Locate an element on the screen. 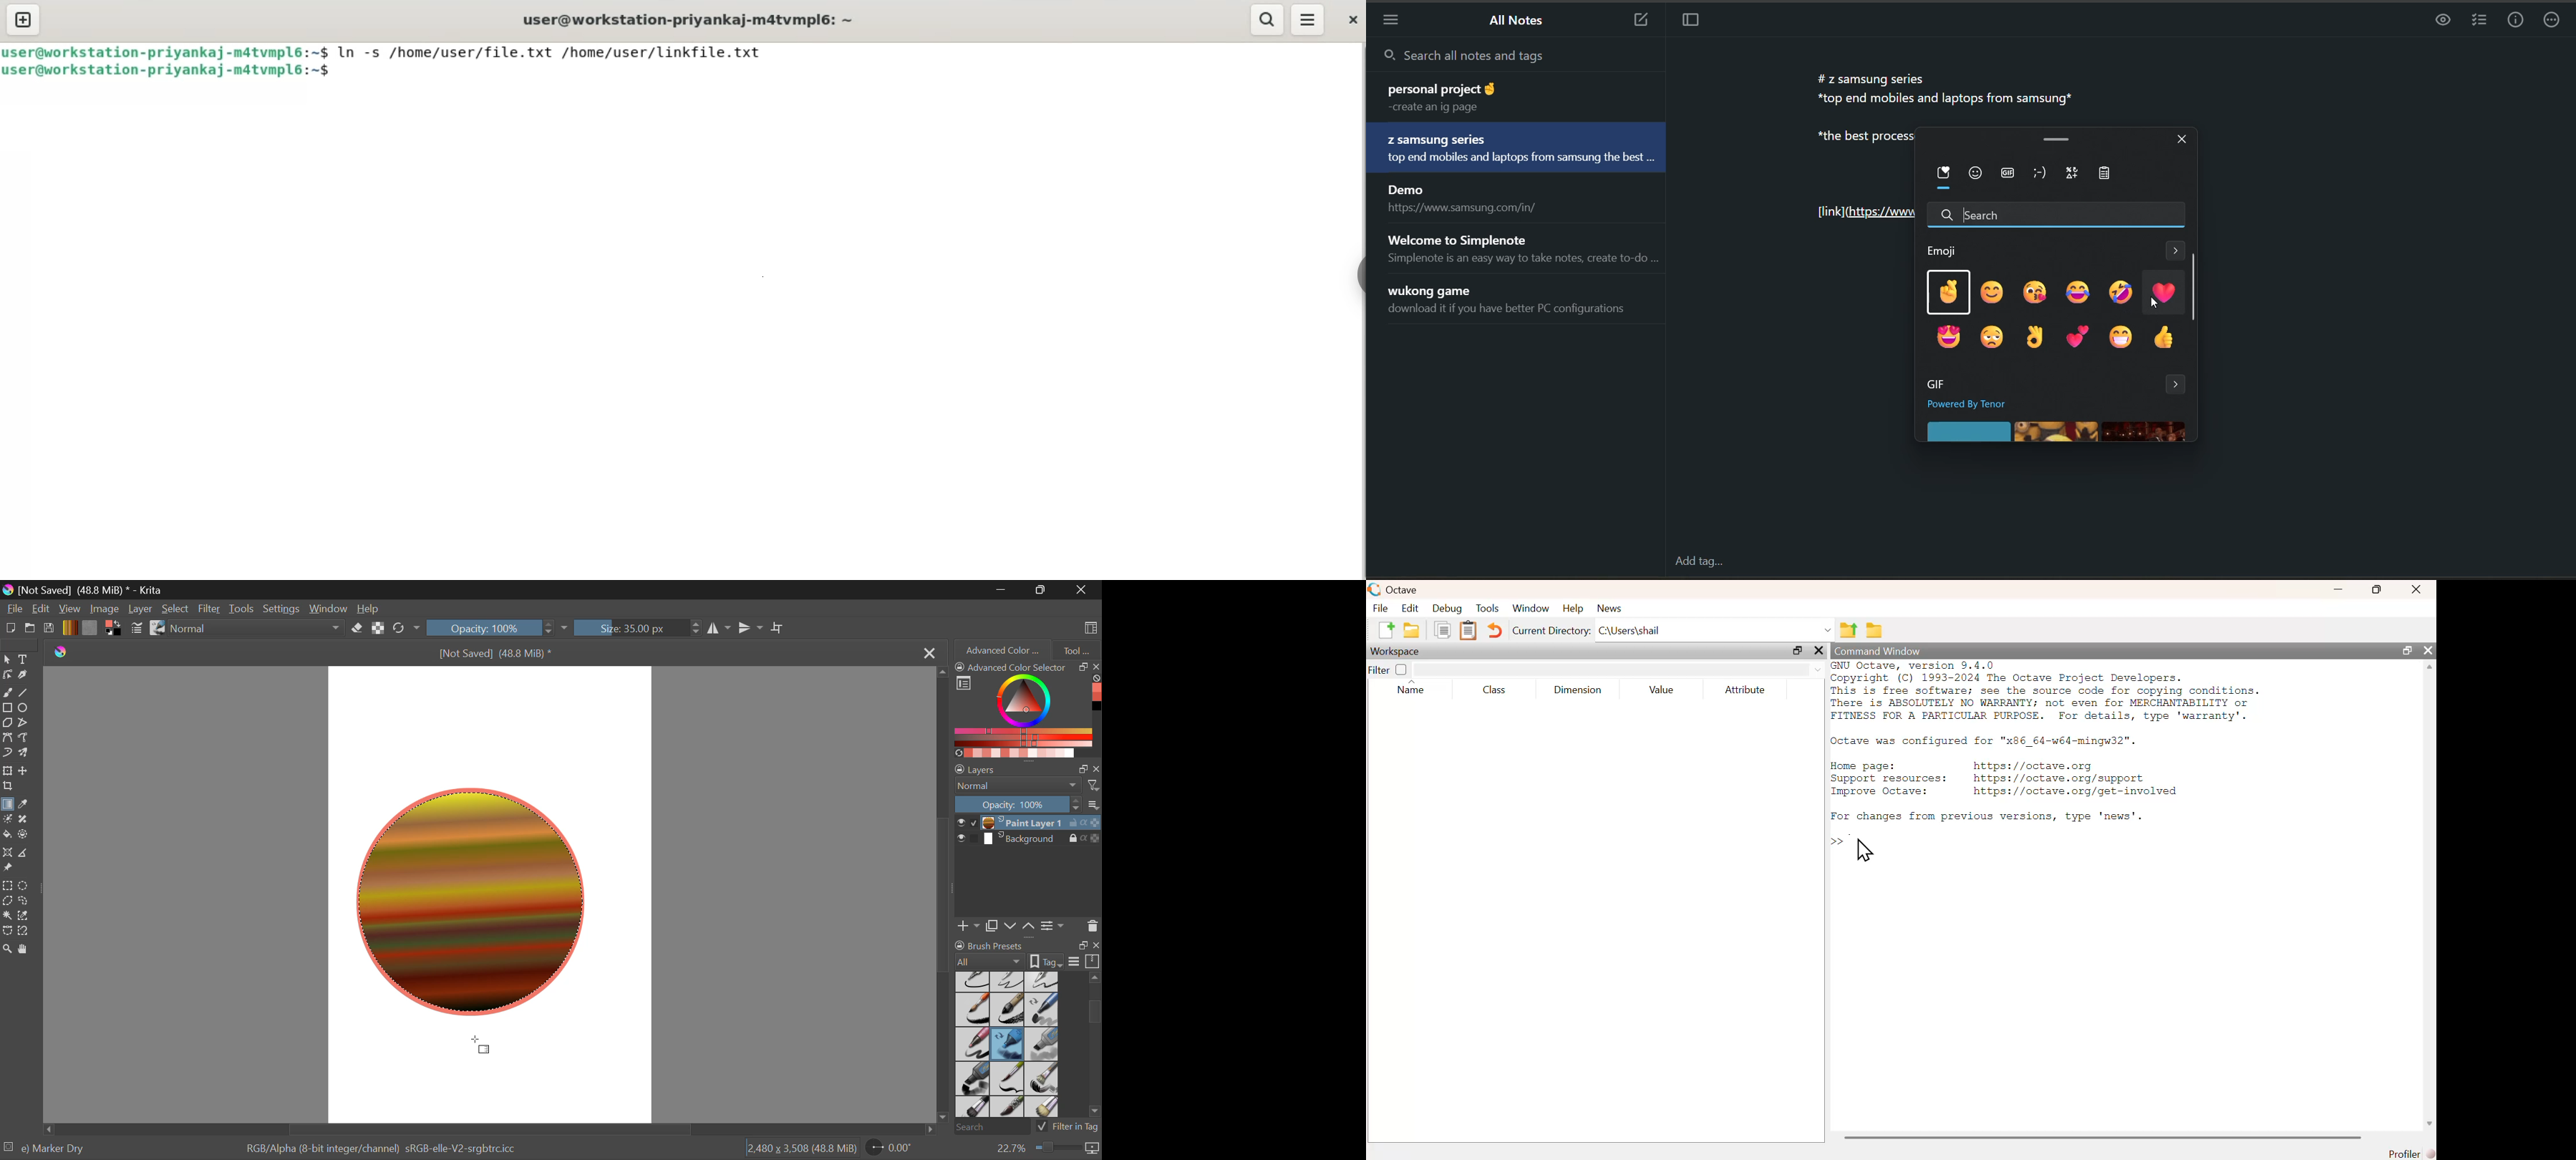 This screenshot has width=2576, height=1176. kaomoji is located at coordinates (2044, 173).